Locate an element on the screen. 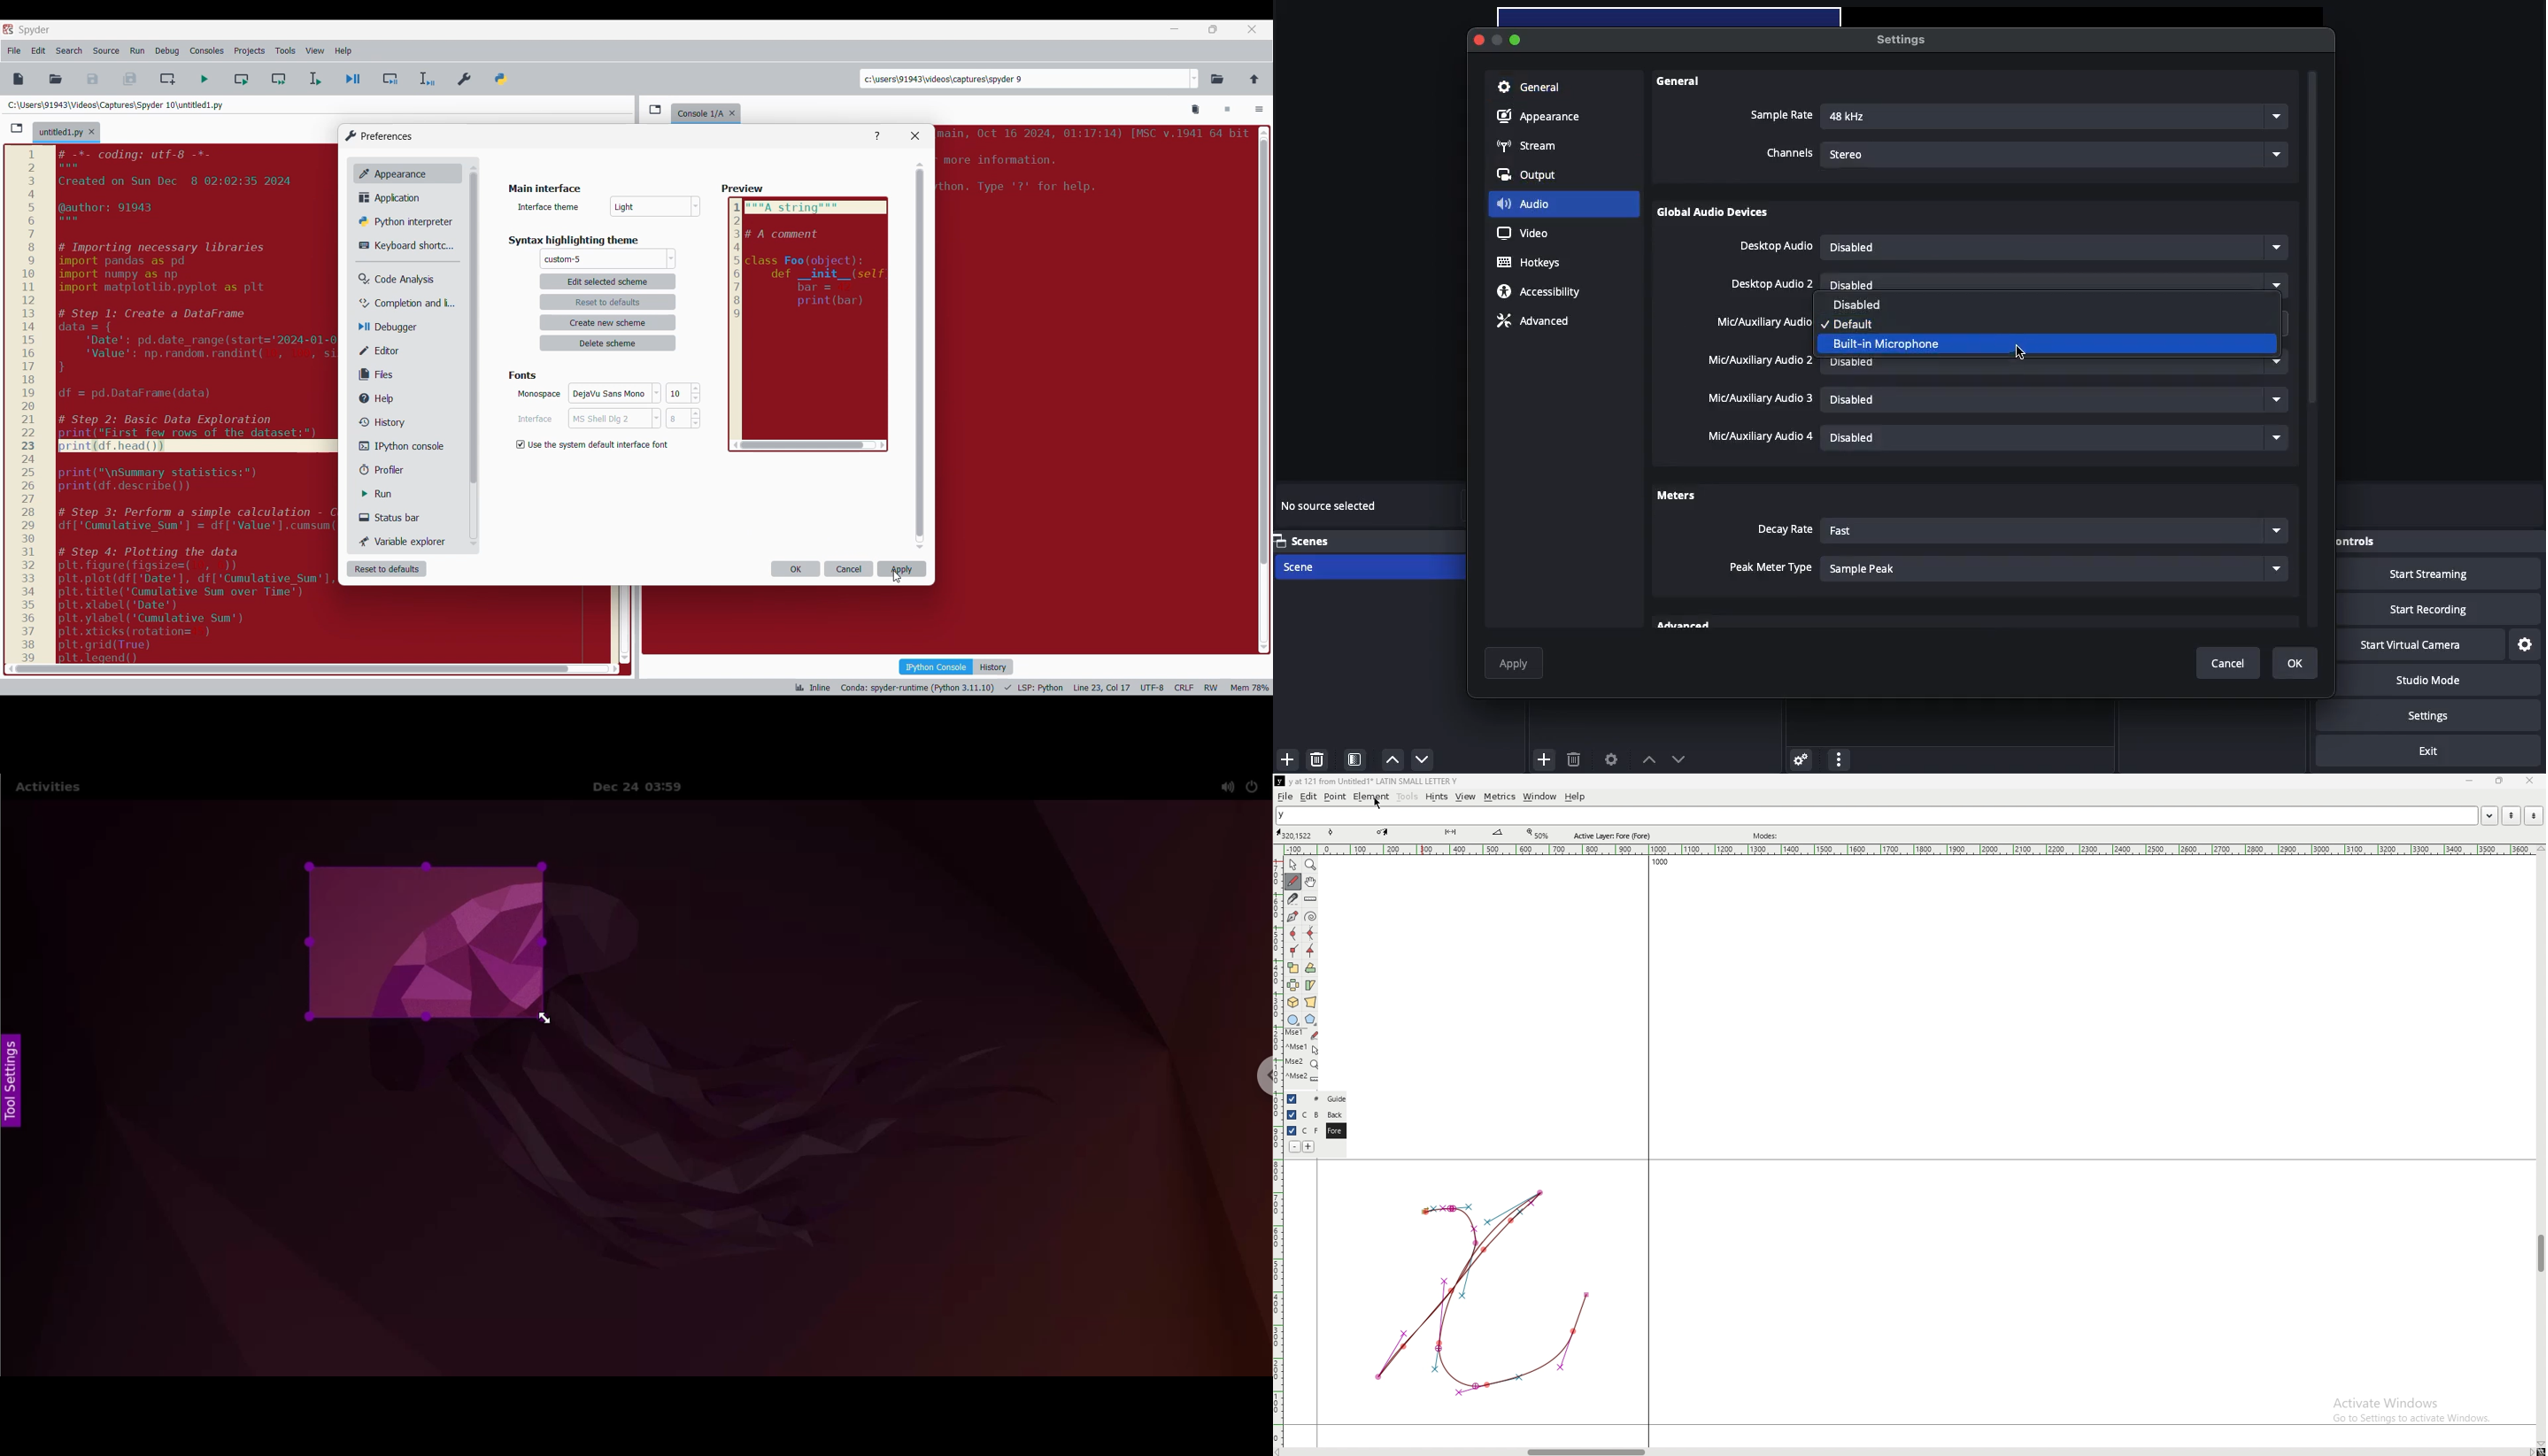  Python interpreter is located at coordinates (402, 221).